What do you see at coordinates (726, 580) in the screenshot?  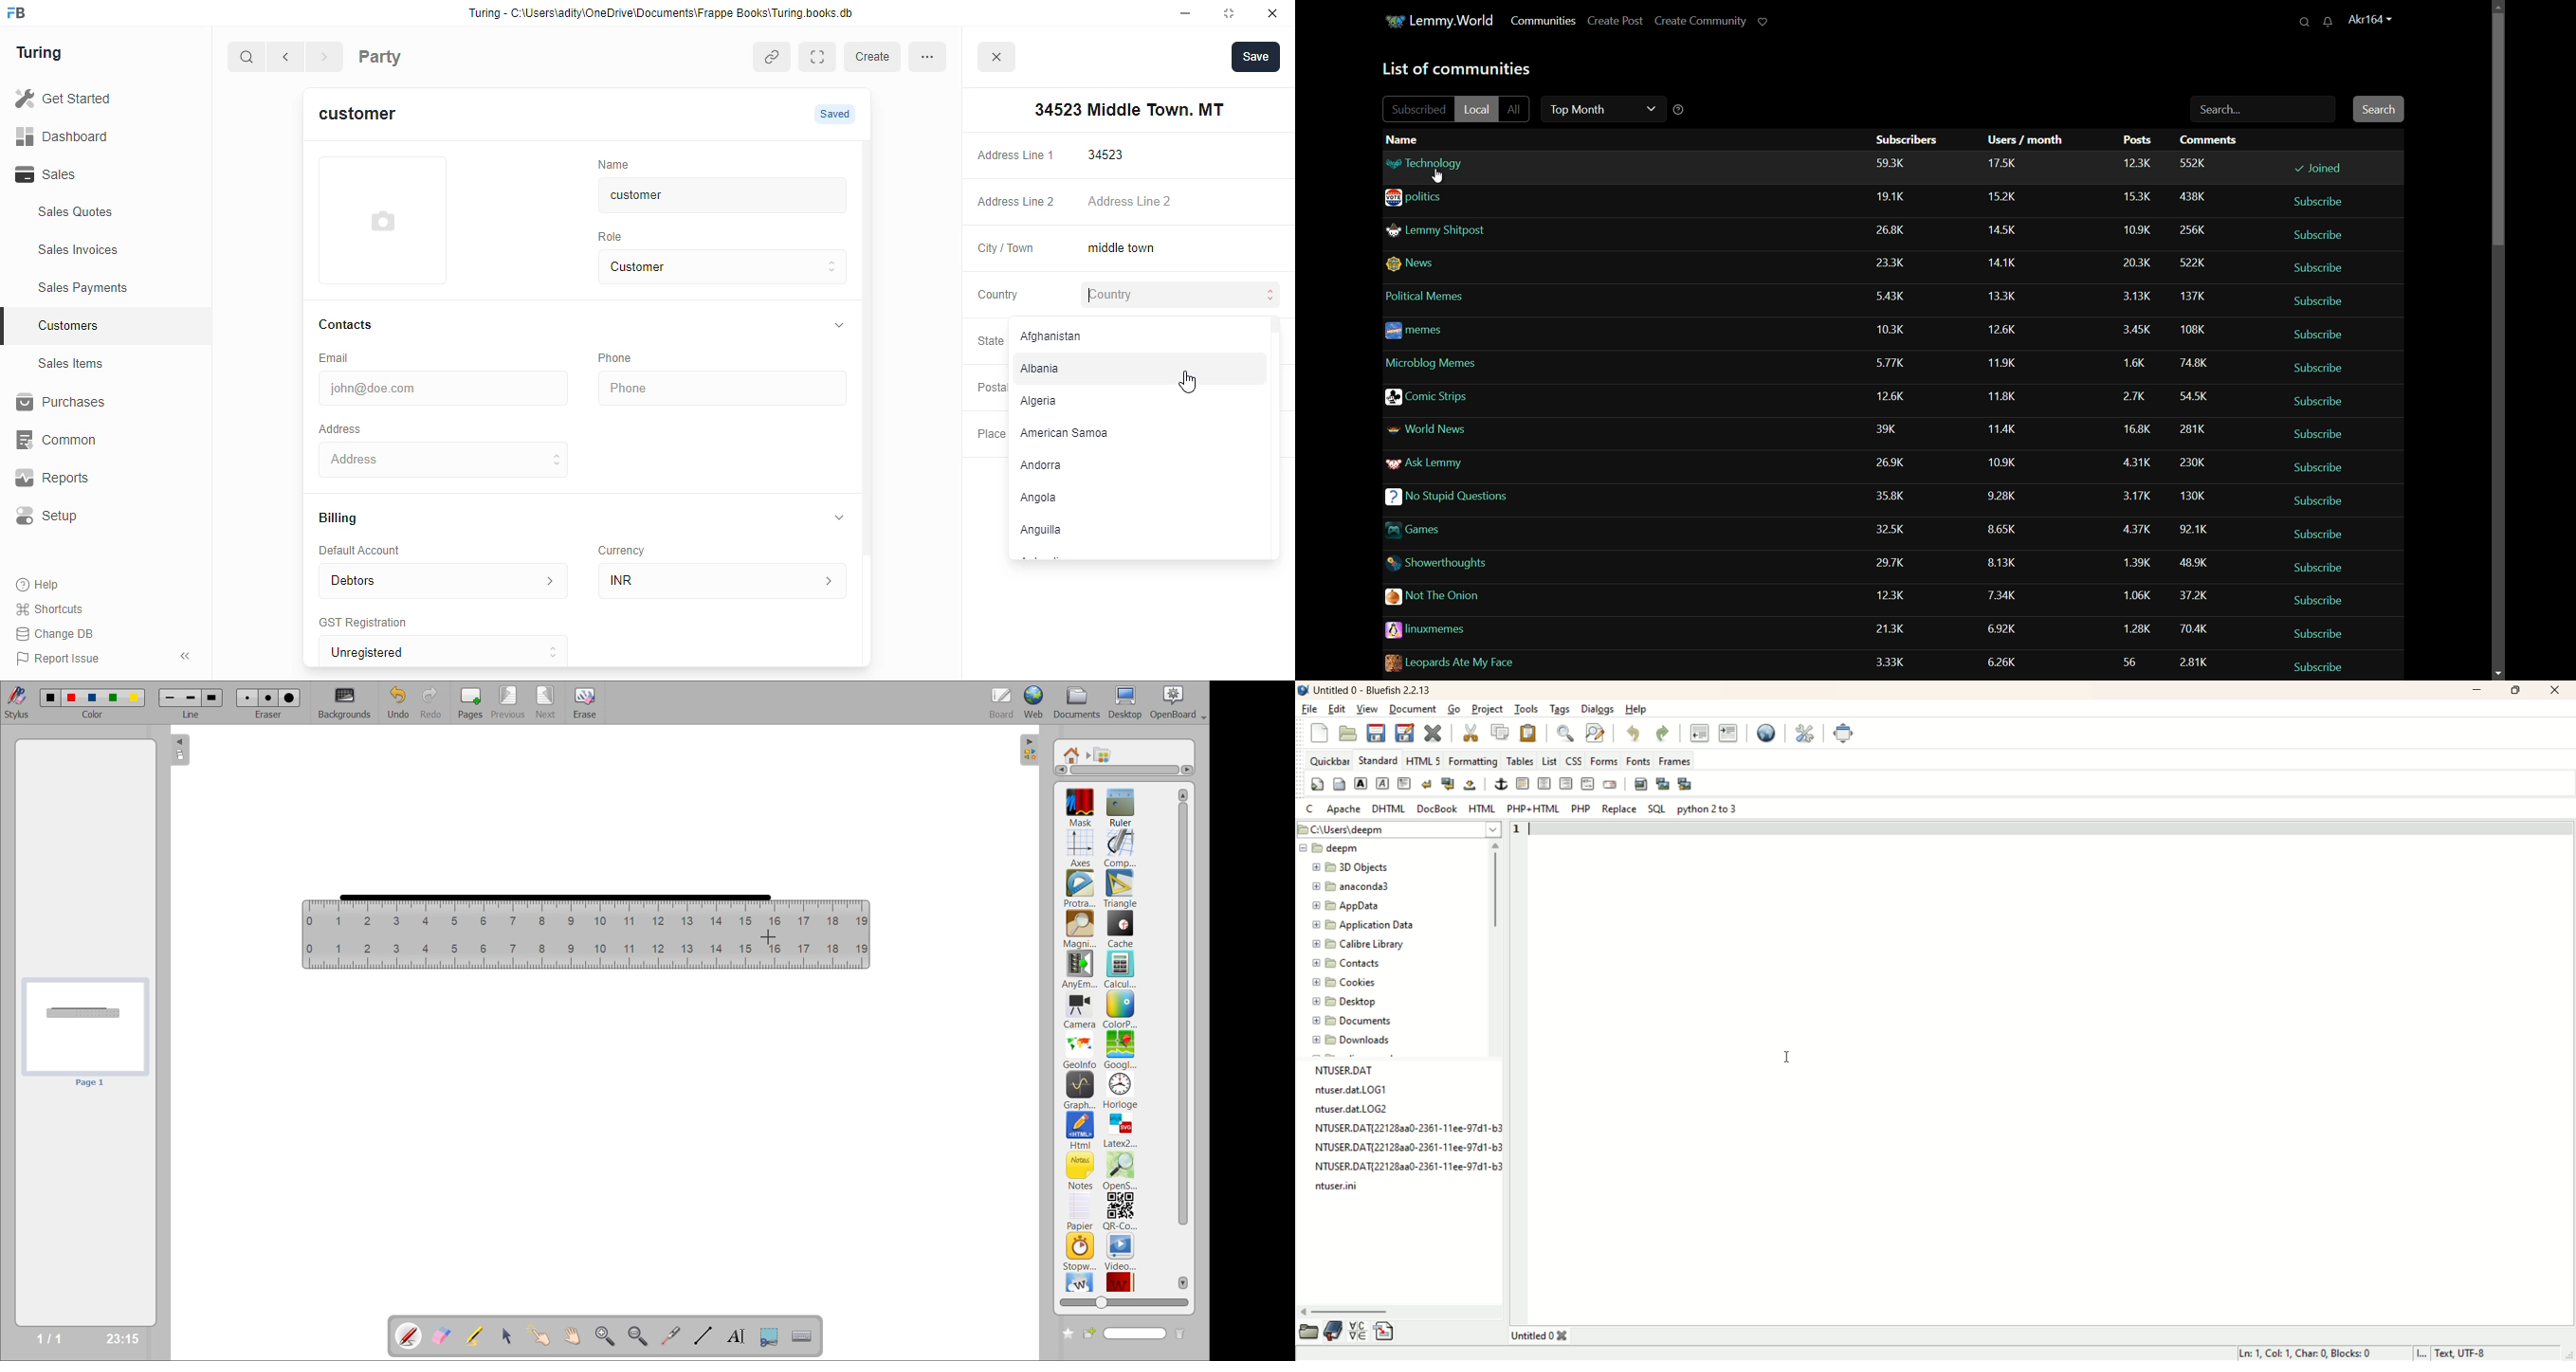 I see `INR` at bounding box center [726, 580].